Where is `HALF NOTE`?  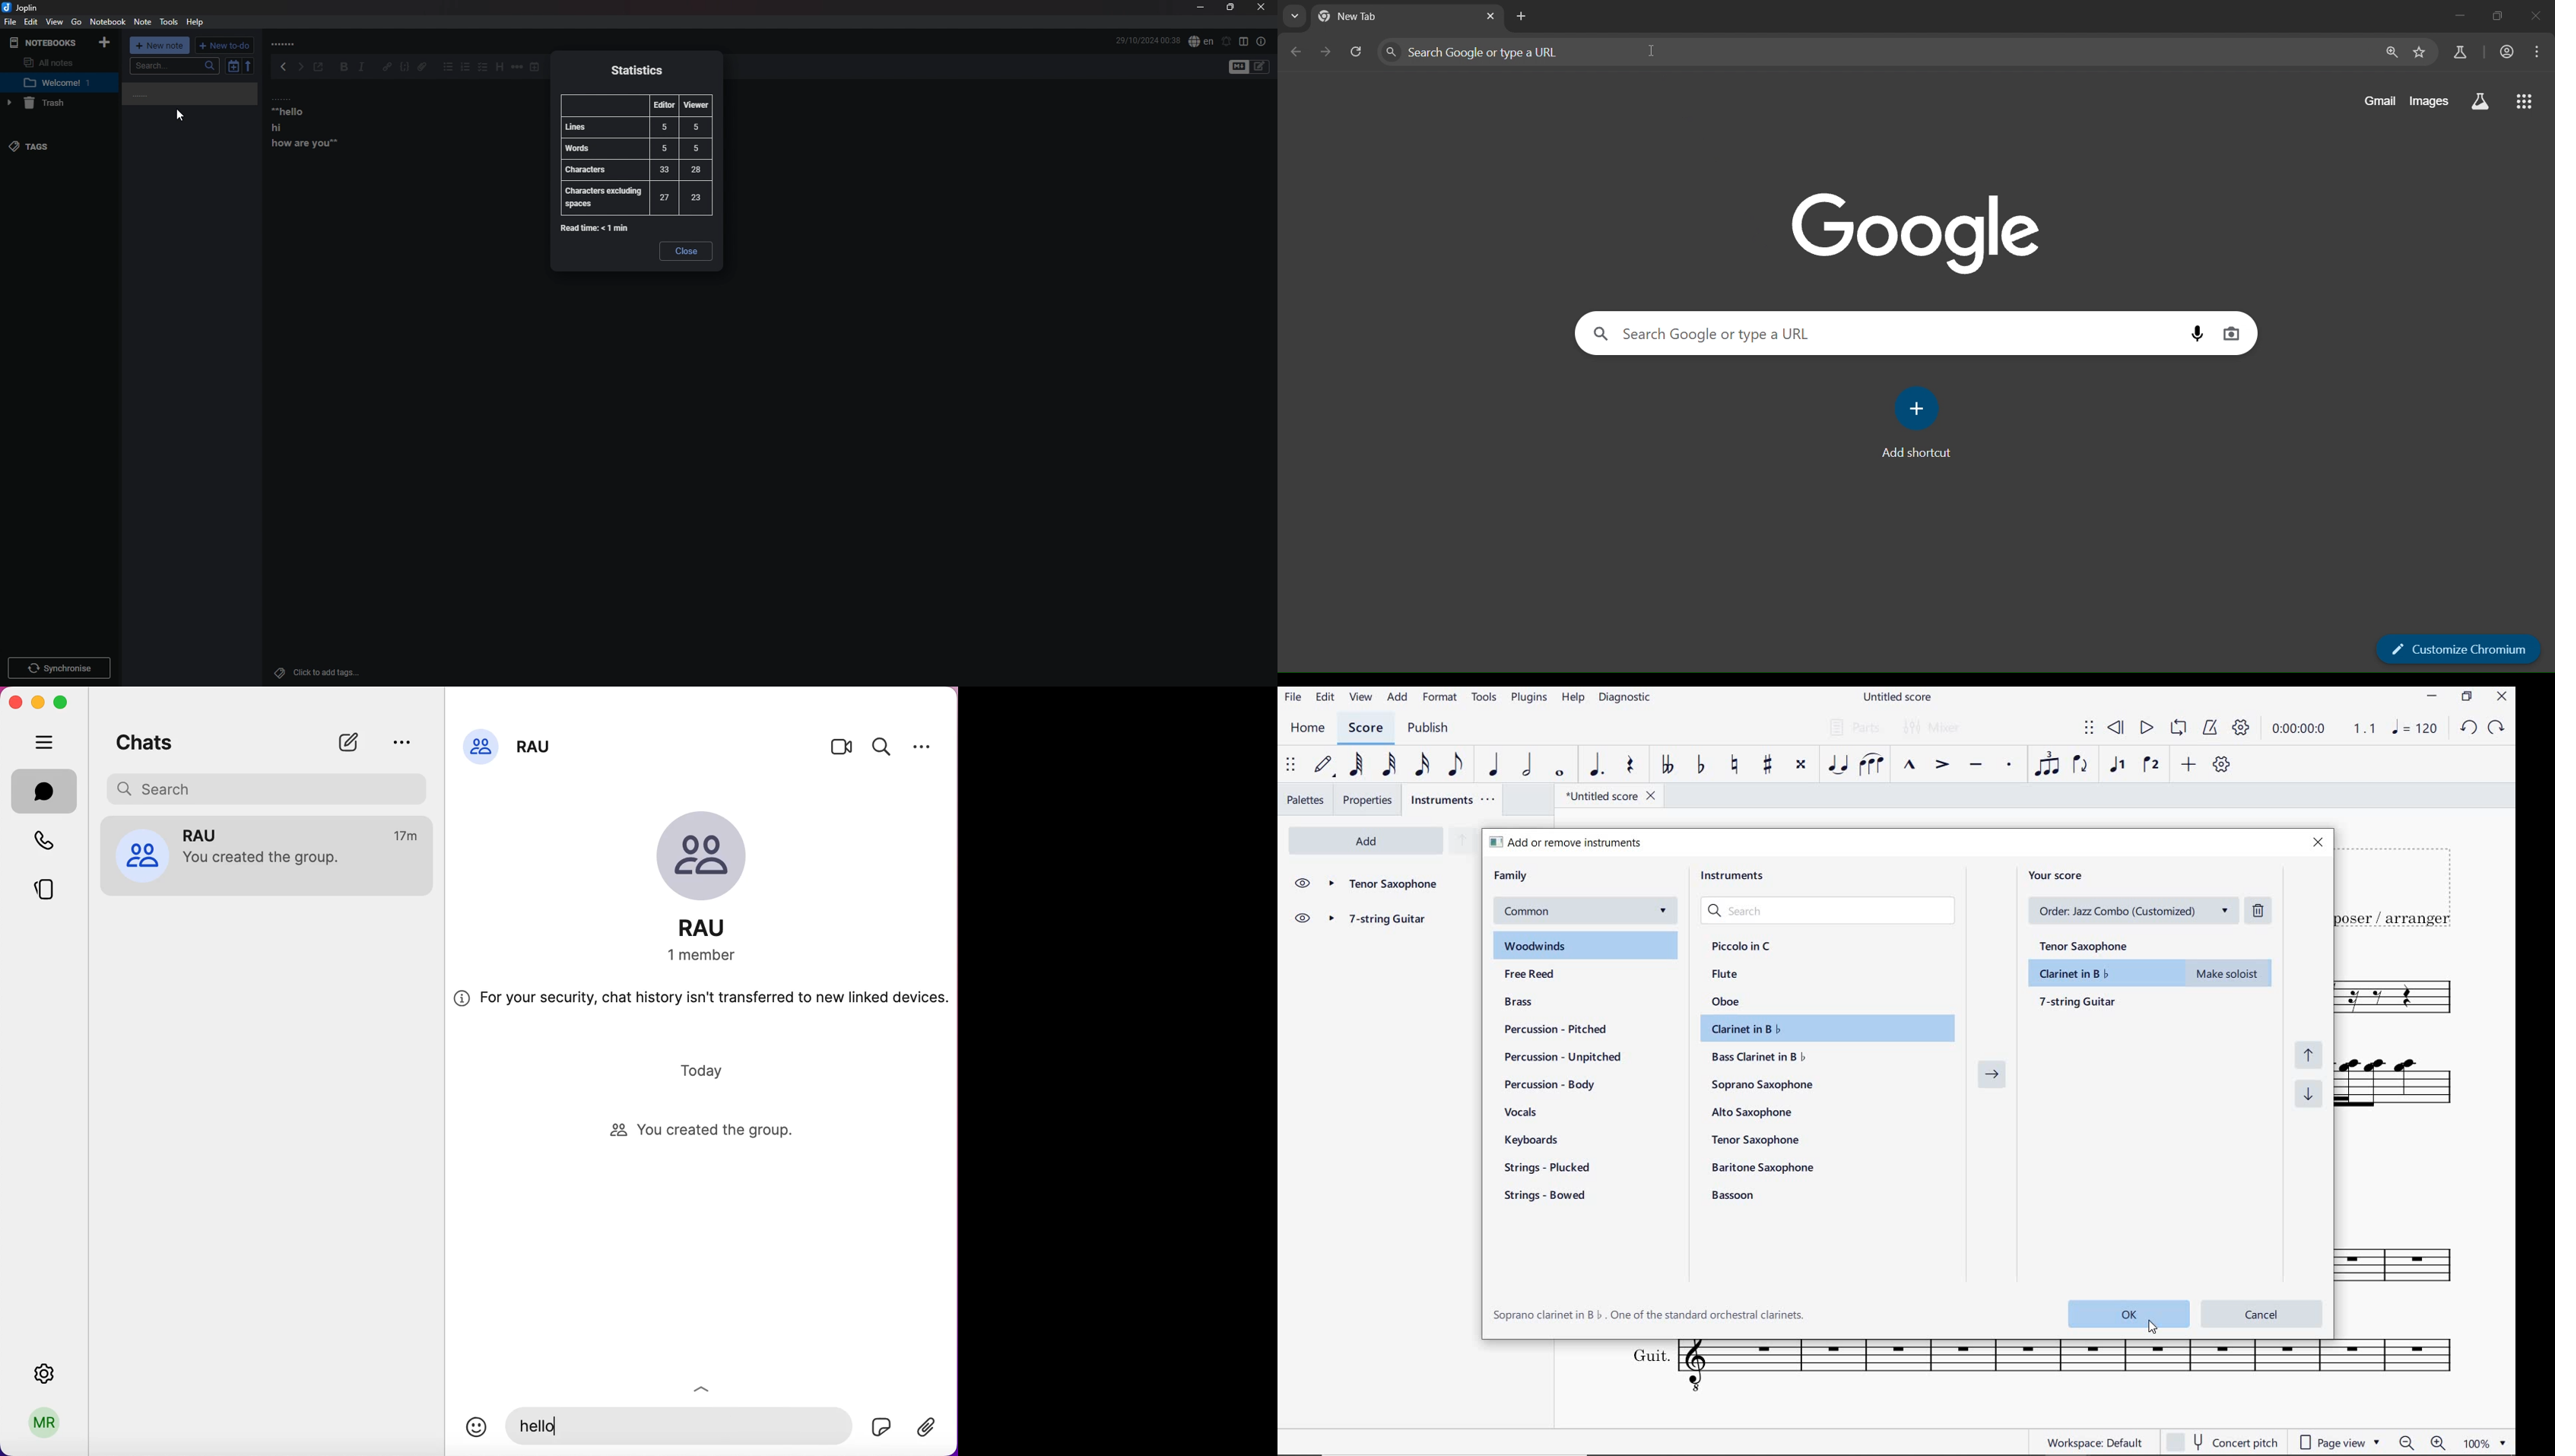
HALF NOTE is located at coordinates (1527, 765).